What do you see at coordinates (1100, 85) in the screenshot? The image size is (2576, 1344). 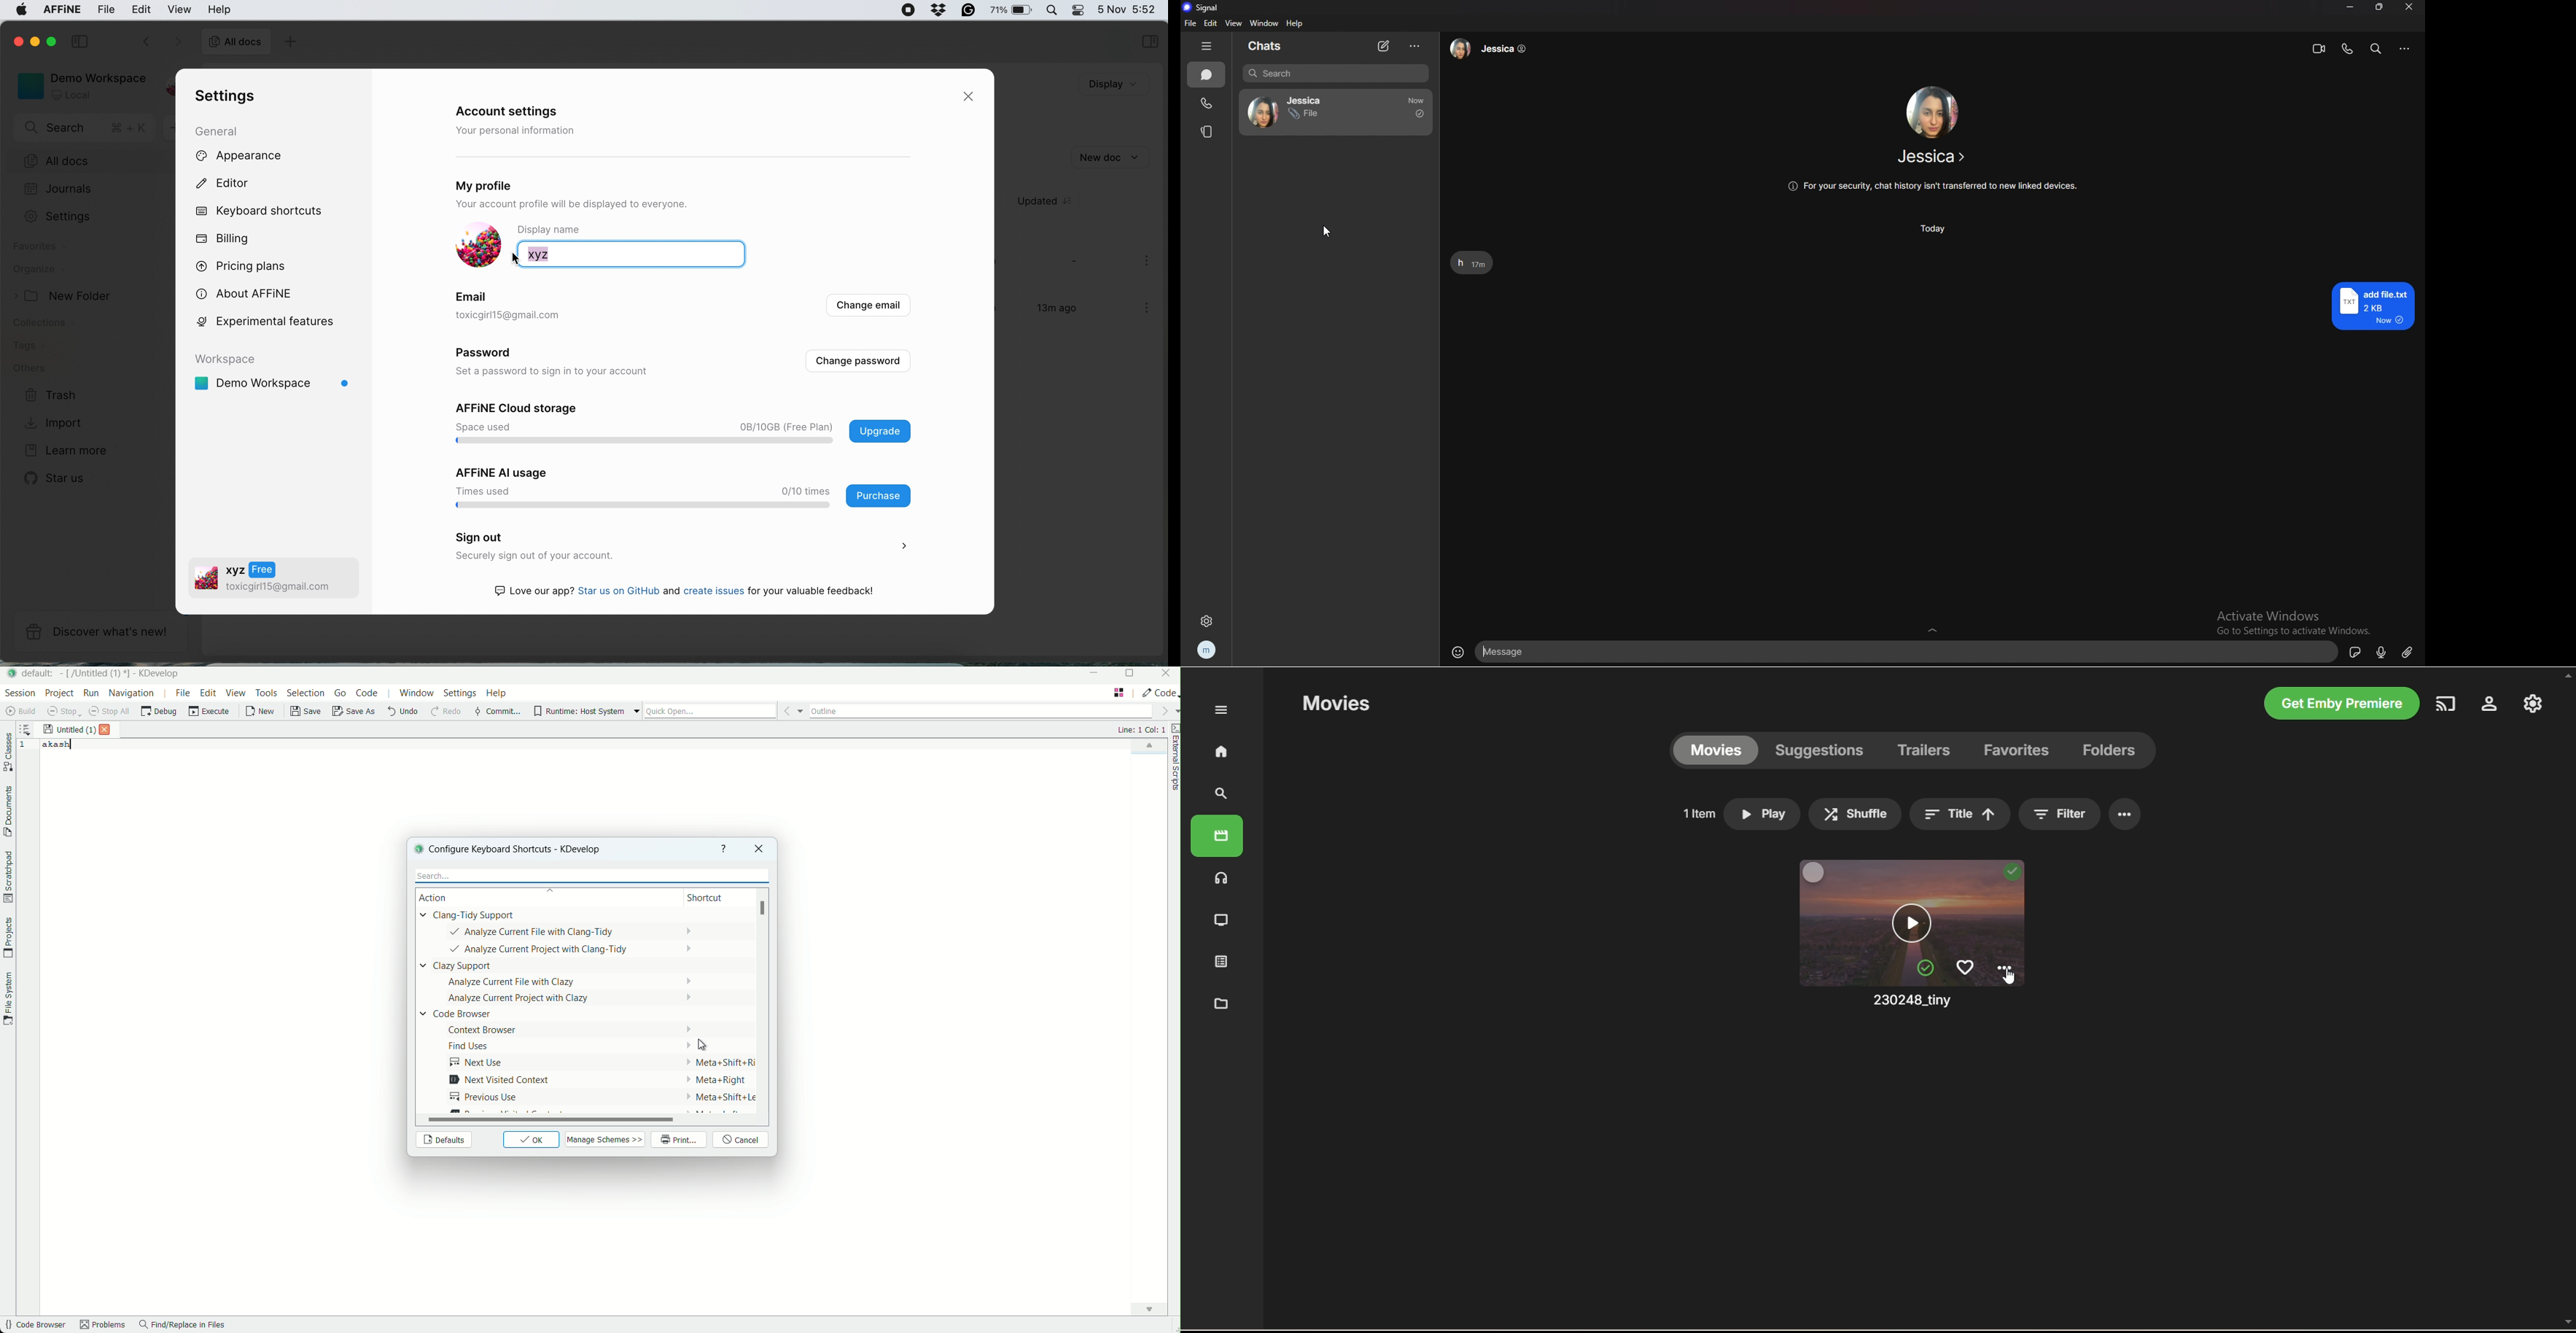 I see `Display` at bounding box center [1100, 85].